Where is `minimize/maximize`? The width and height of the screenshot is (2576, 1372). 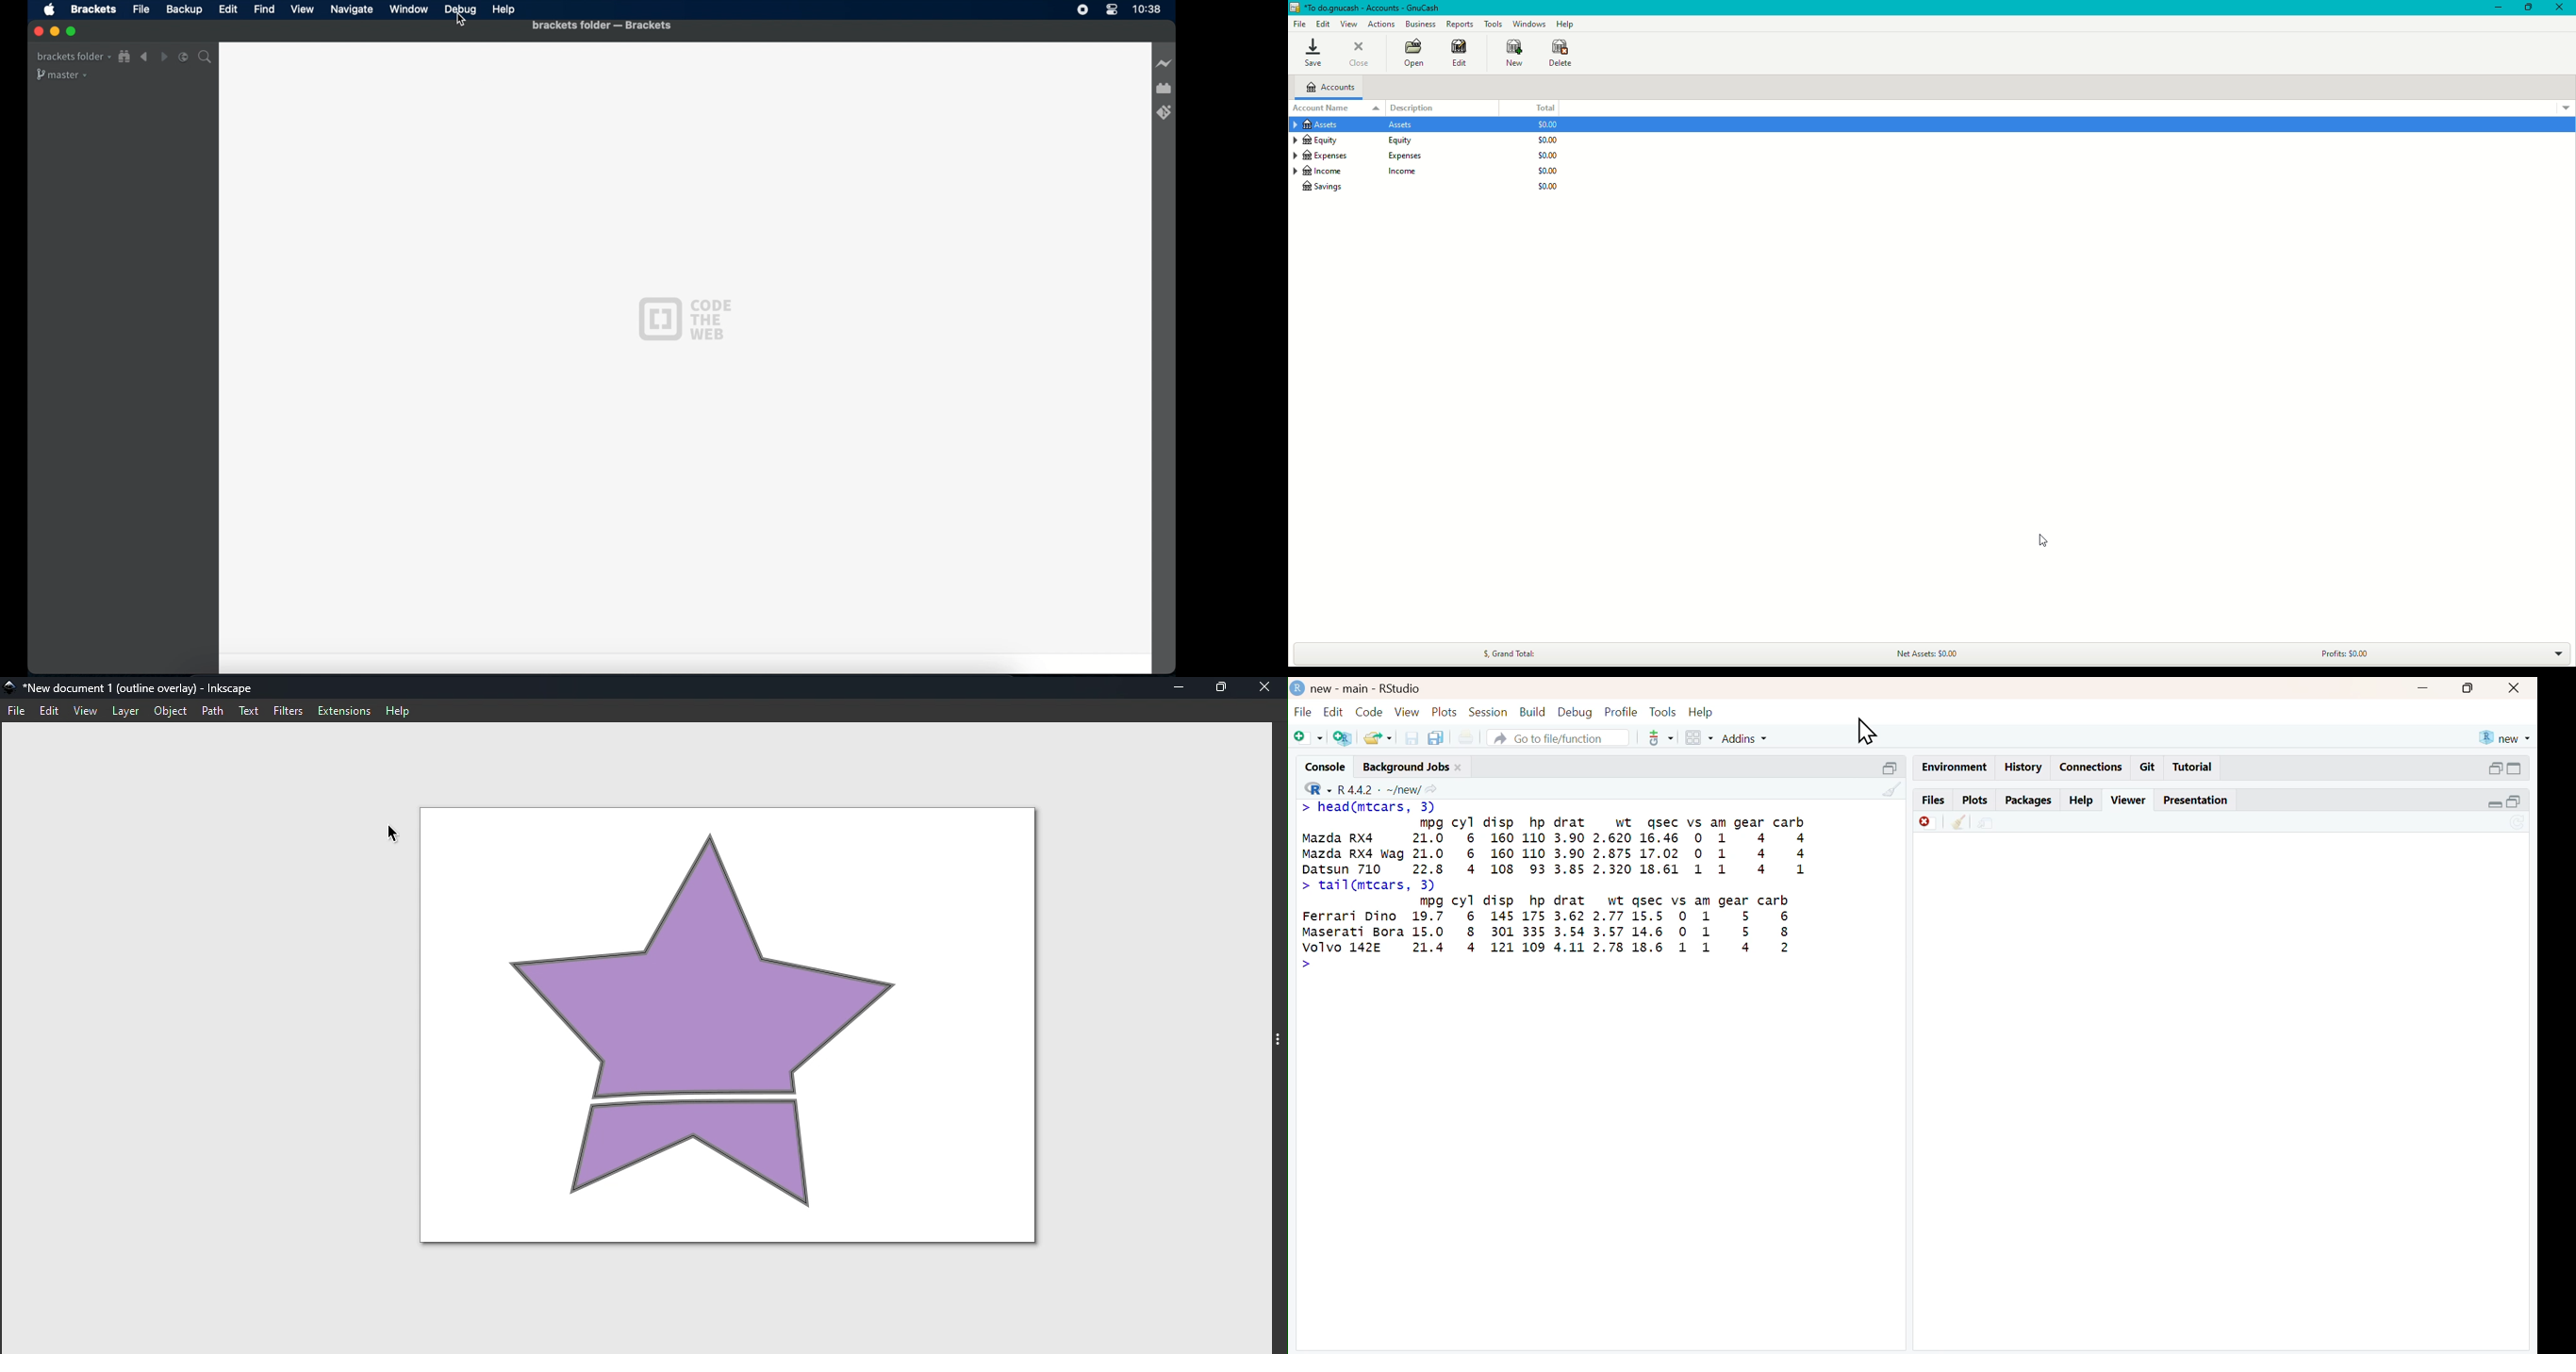 minimize/maximize is located at coordinates (2505, 802).